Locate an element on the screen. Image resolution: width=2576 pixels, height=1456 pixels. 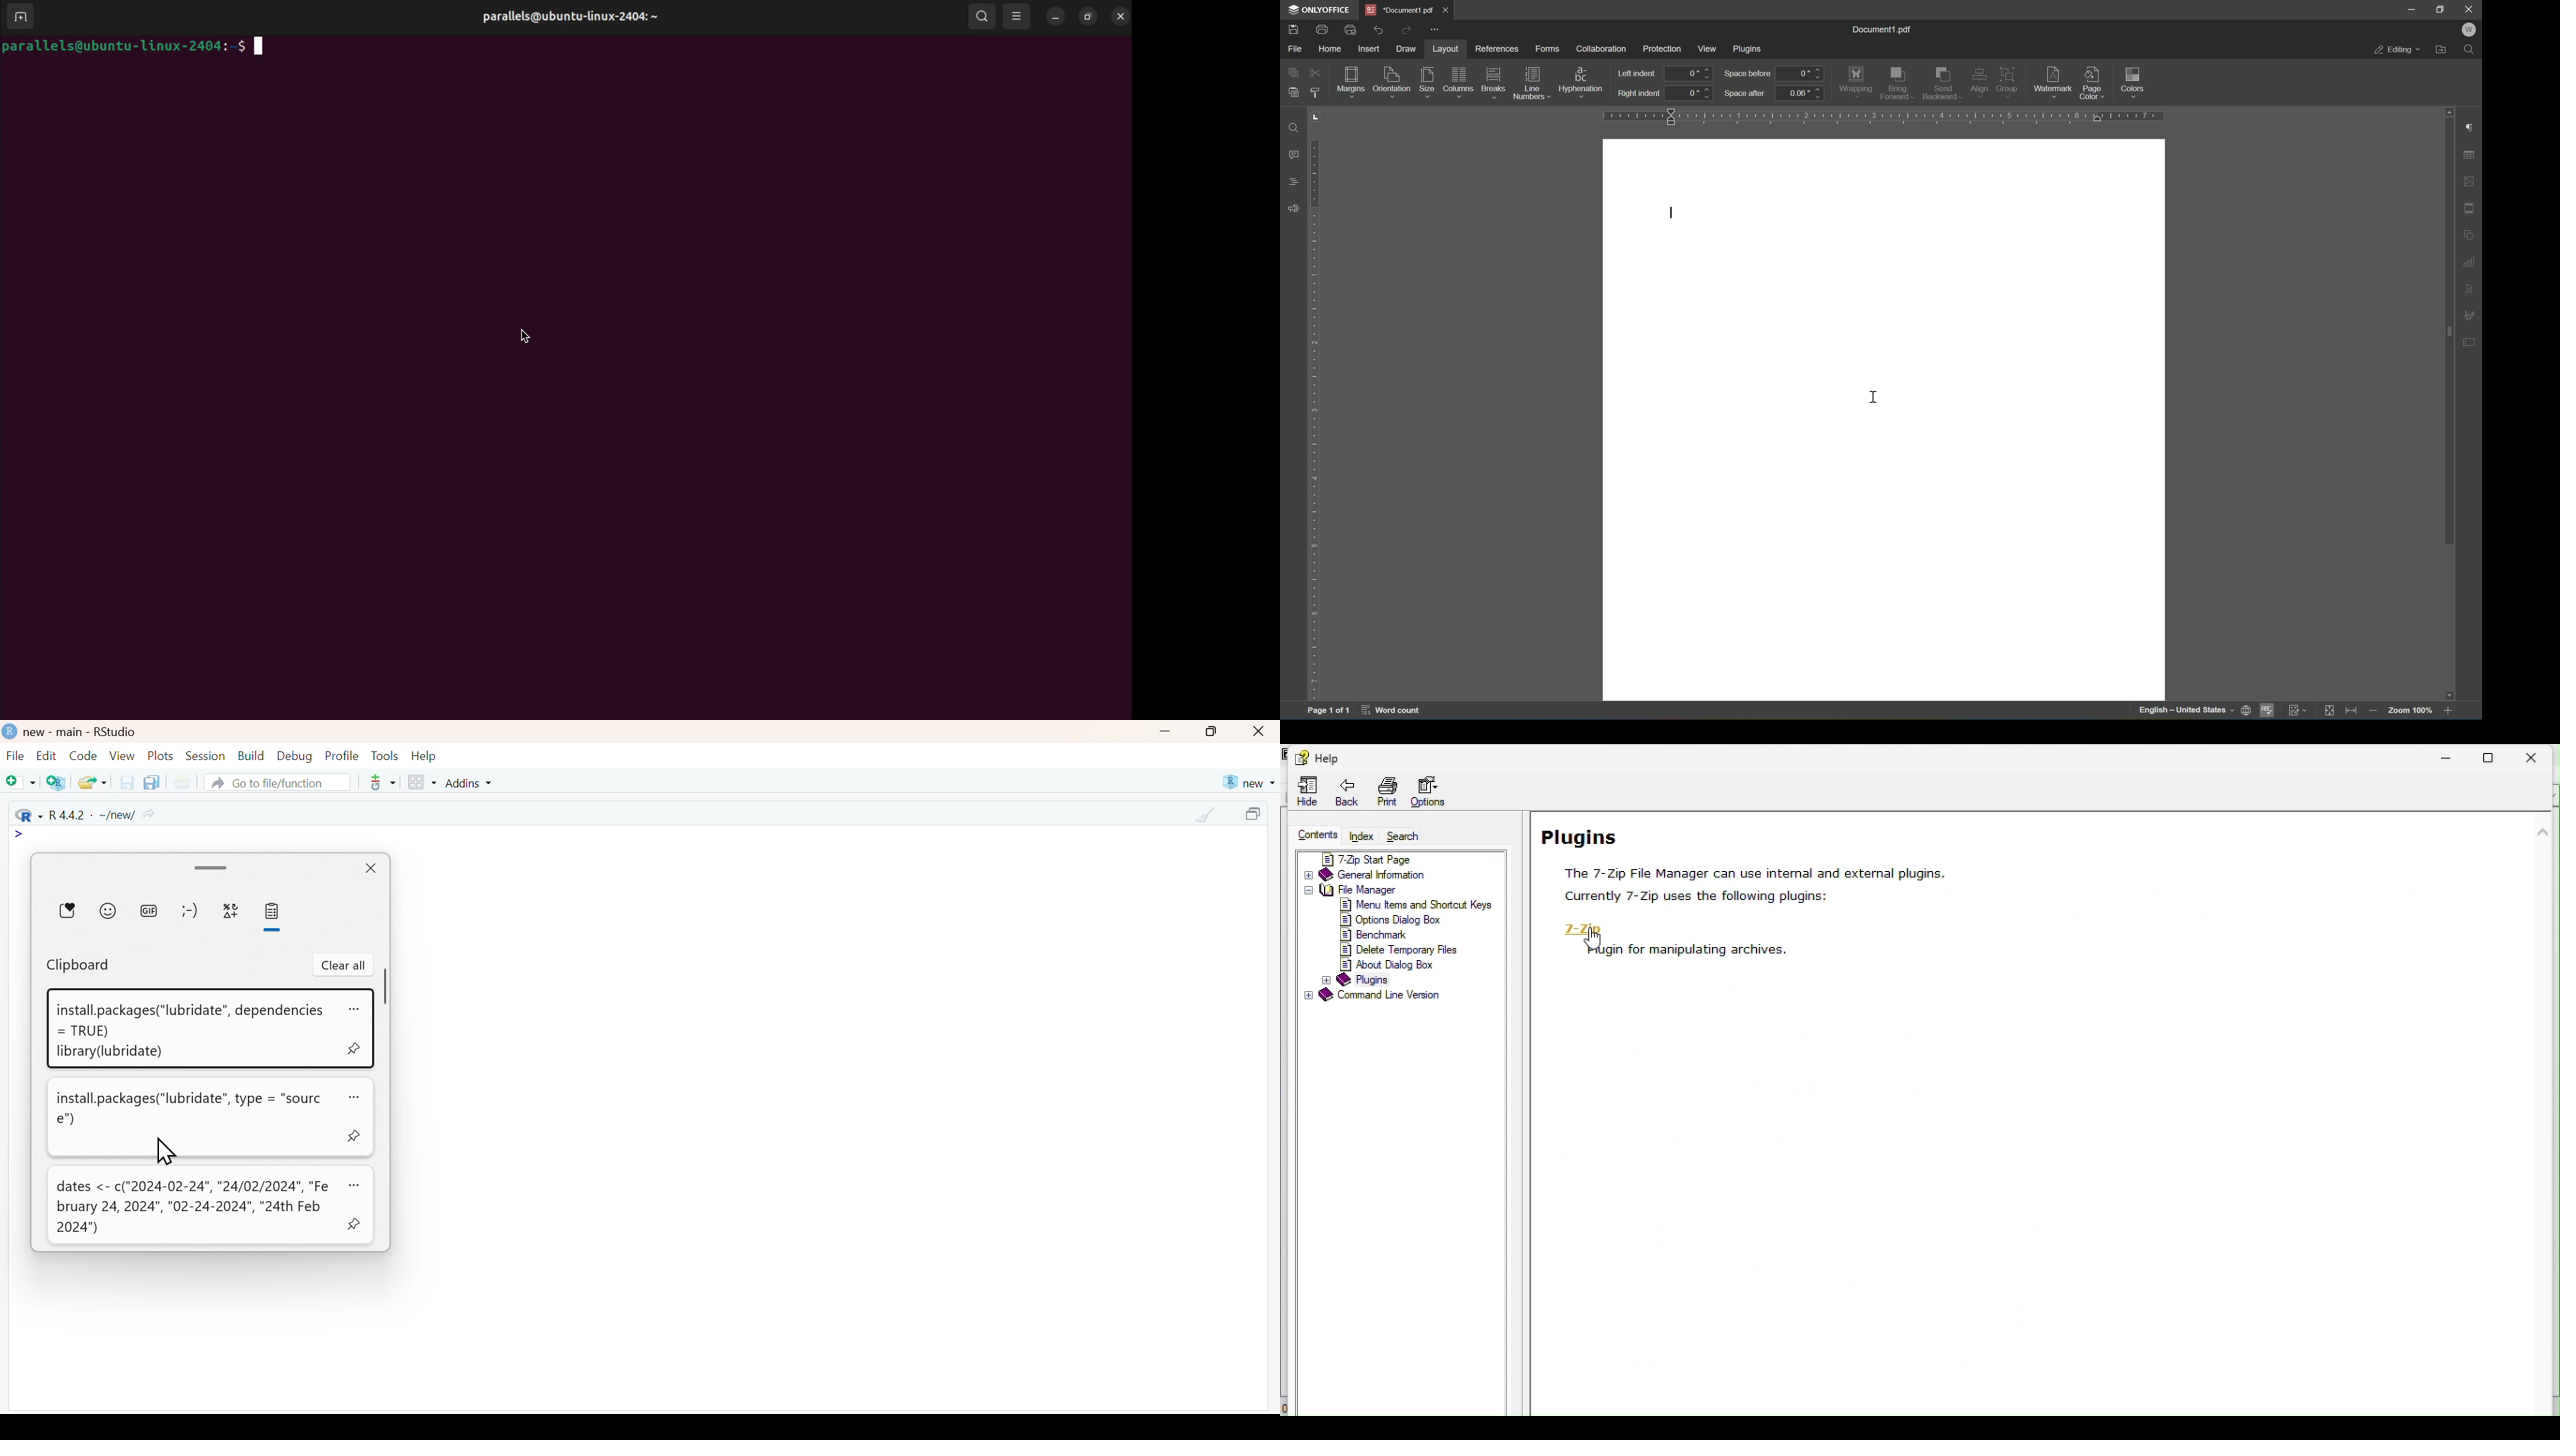
size with active cursor is located at coordinates (1426, 80).